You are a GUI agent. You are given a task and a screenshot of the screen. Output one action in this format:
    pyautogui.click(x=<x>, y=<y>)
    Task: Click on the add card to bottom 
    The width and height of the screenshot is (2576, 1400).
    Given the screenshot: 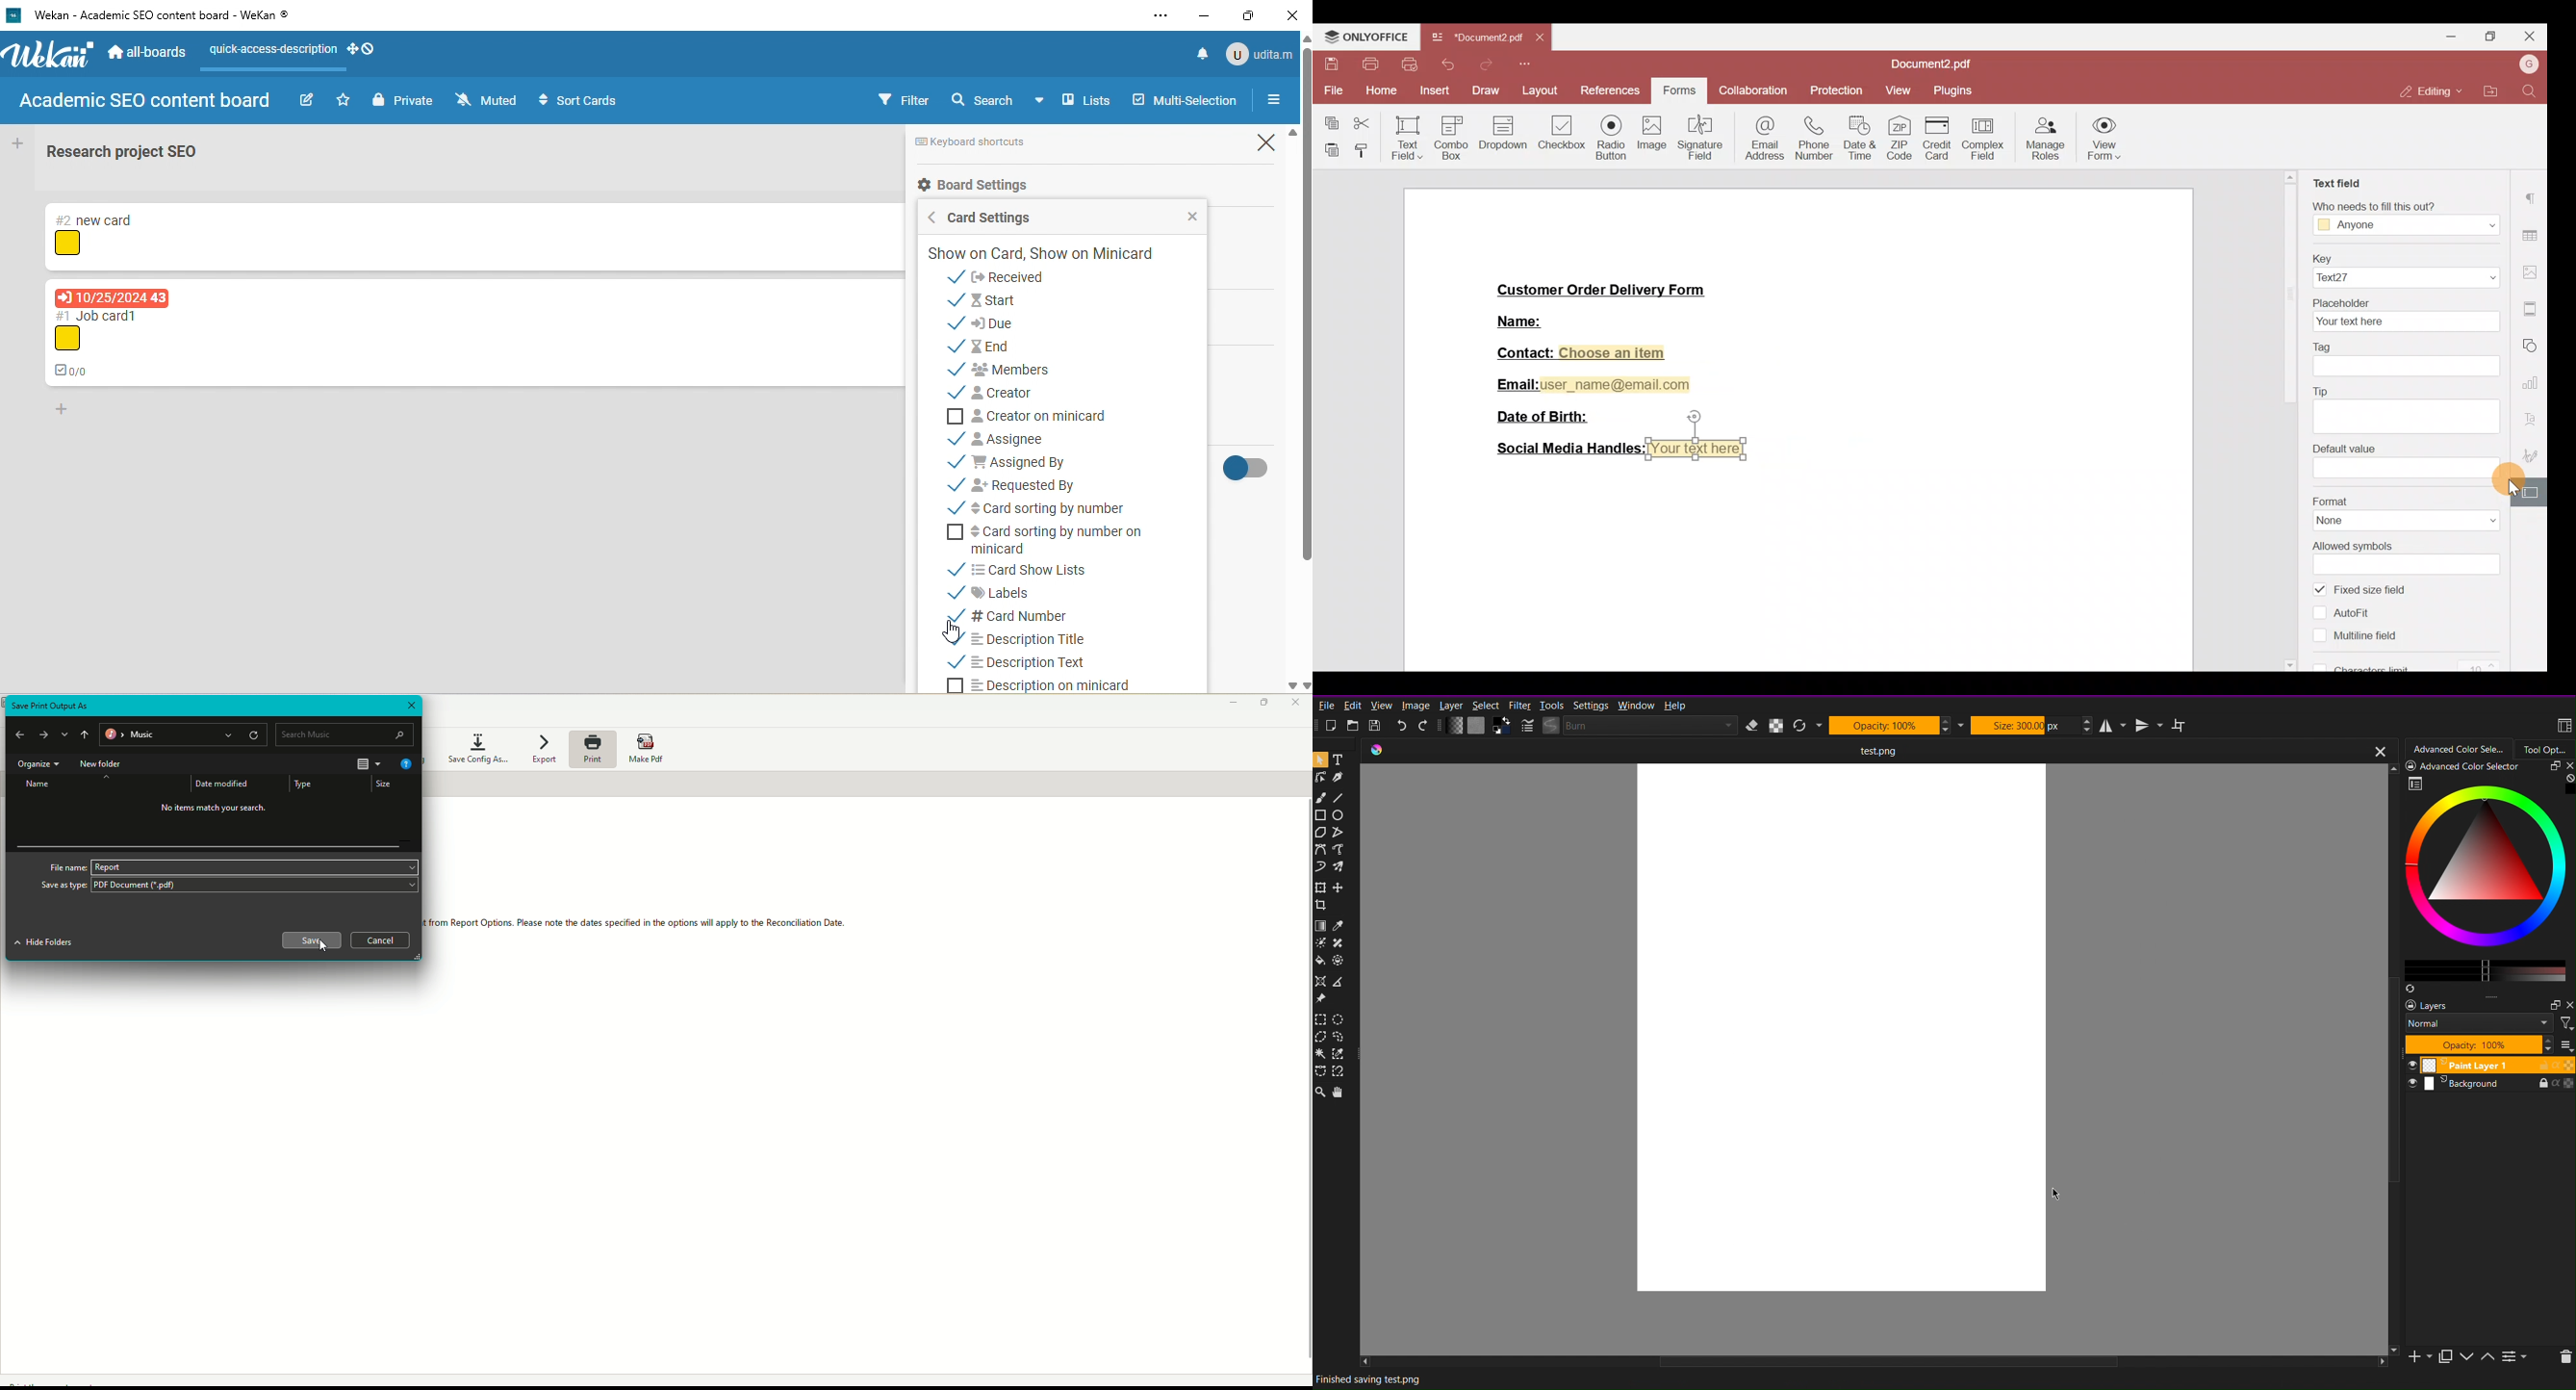 What is the action you would take?
    pyautogui.click(x=69, y=412)
    